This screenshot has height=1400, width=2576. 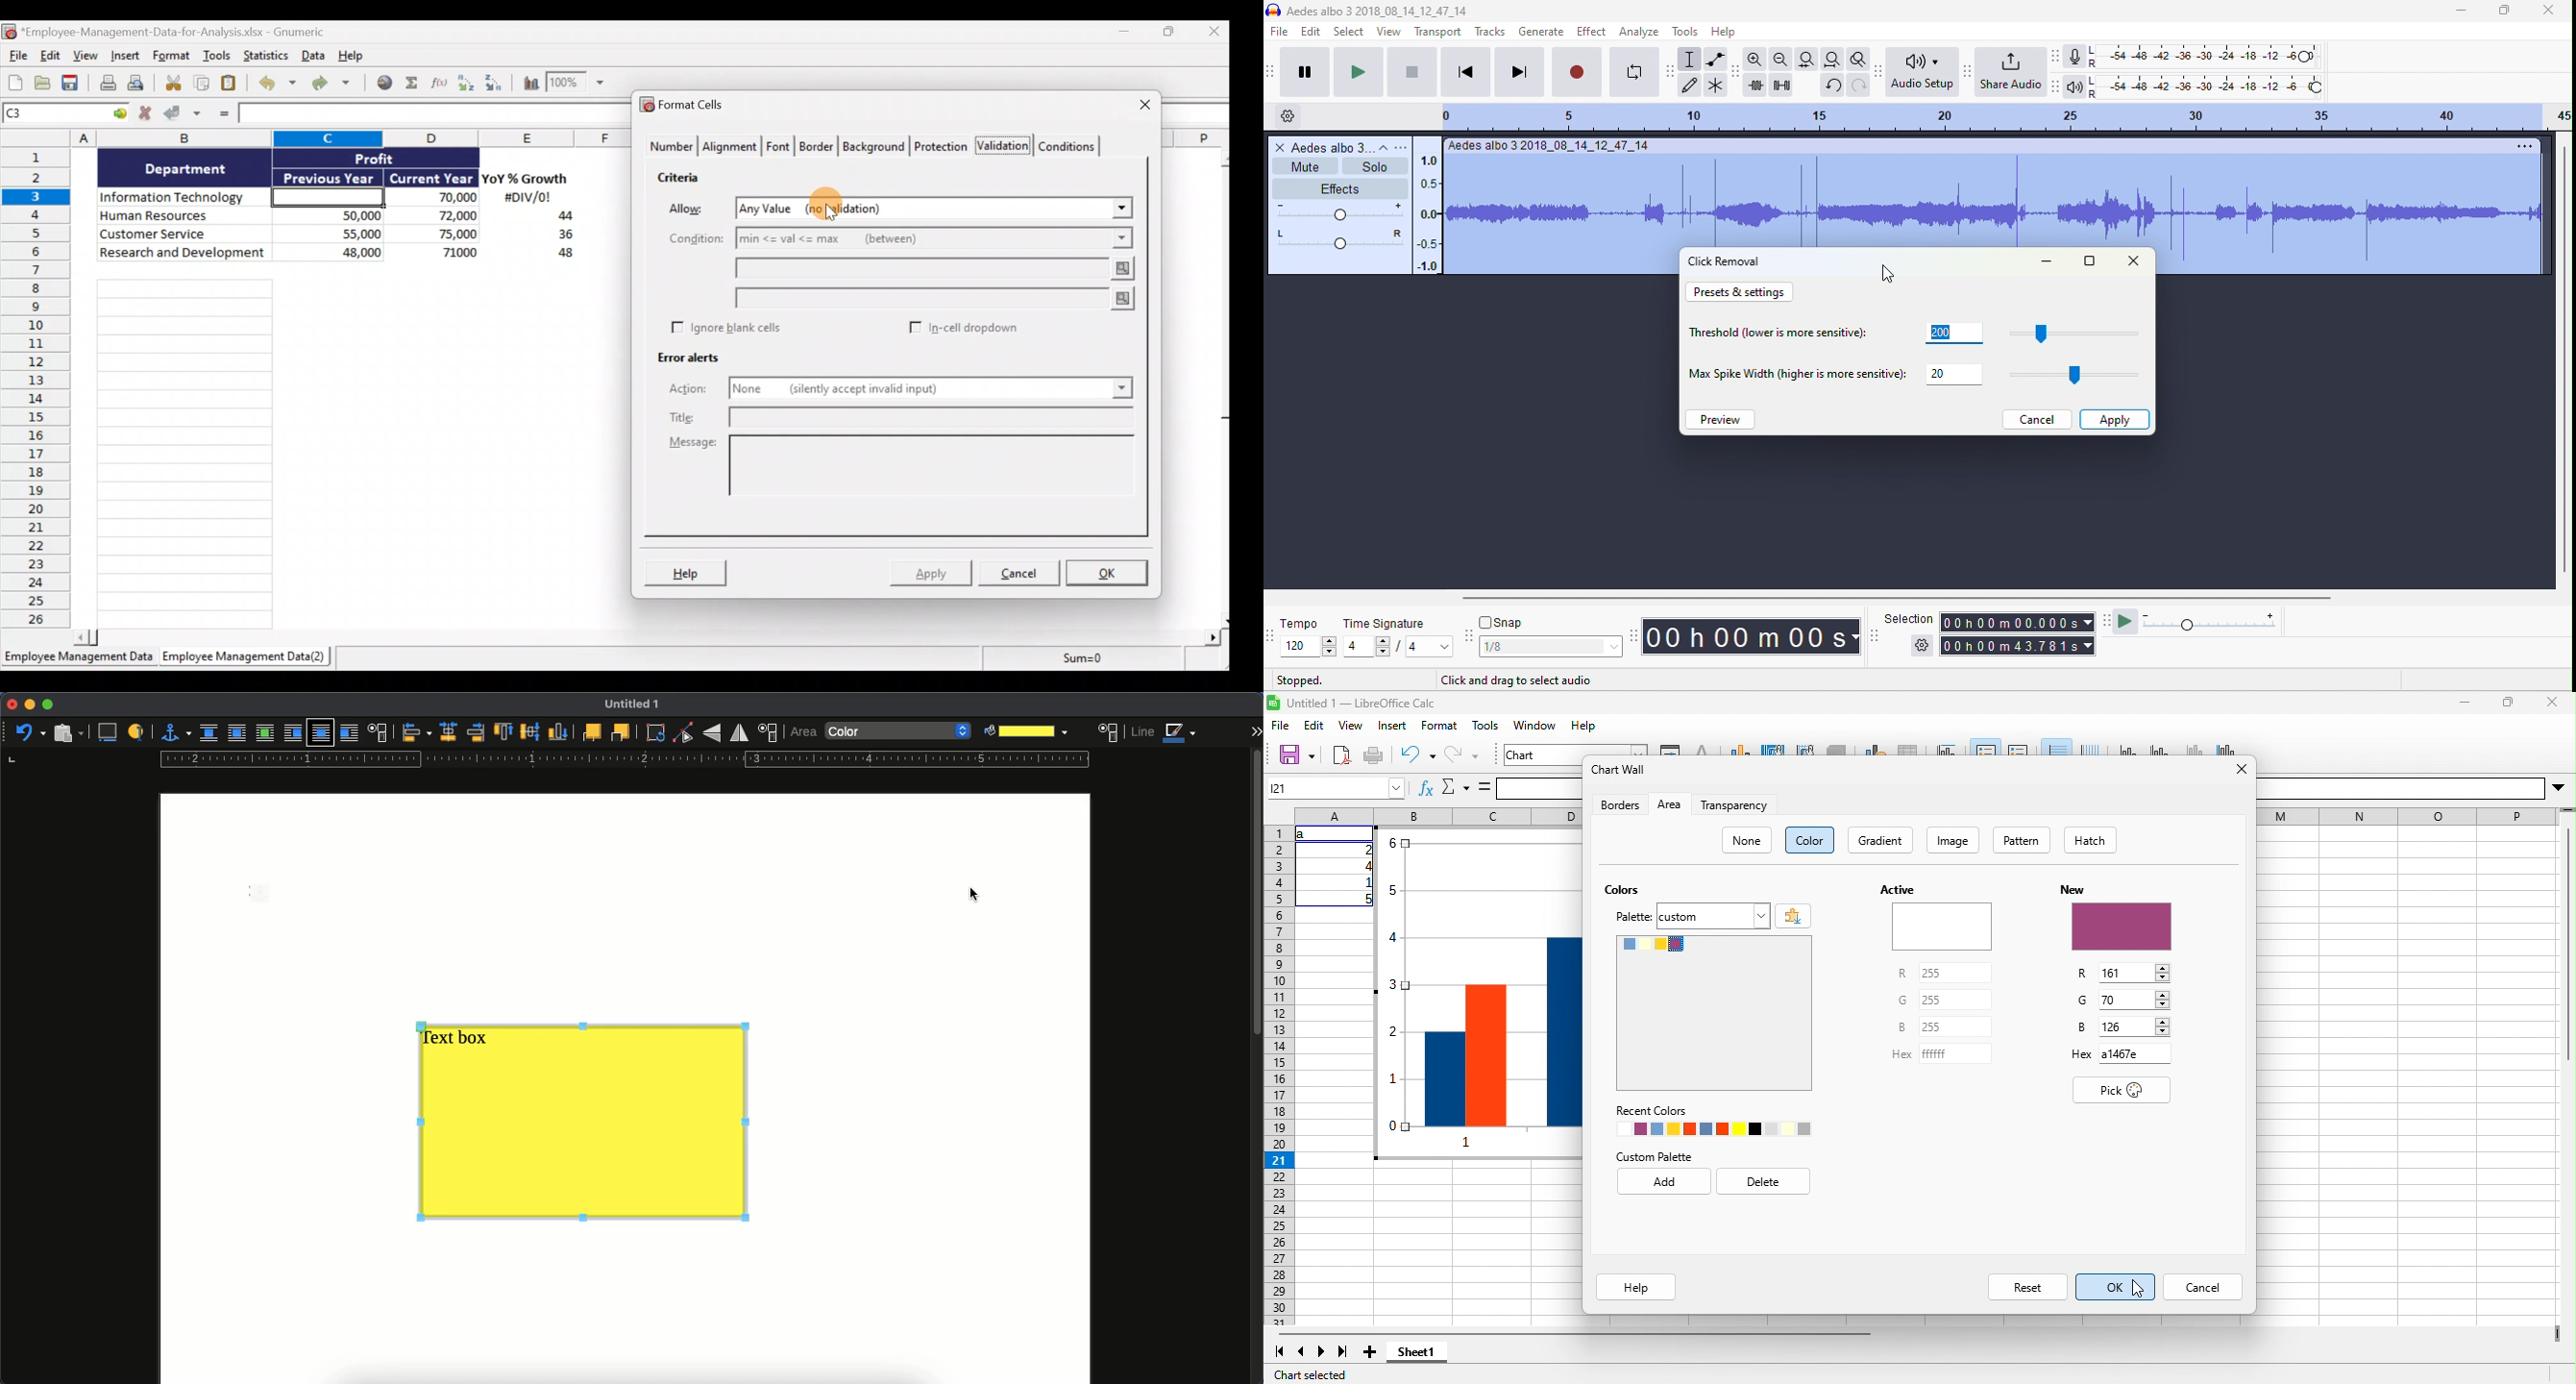 I want to click on view, so click(x=1389, y=32).